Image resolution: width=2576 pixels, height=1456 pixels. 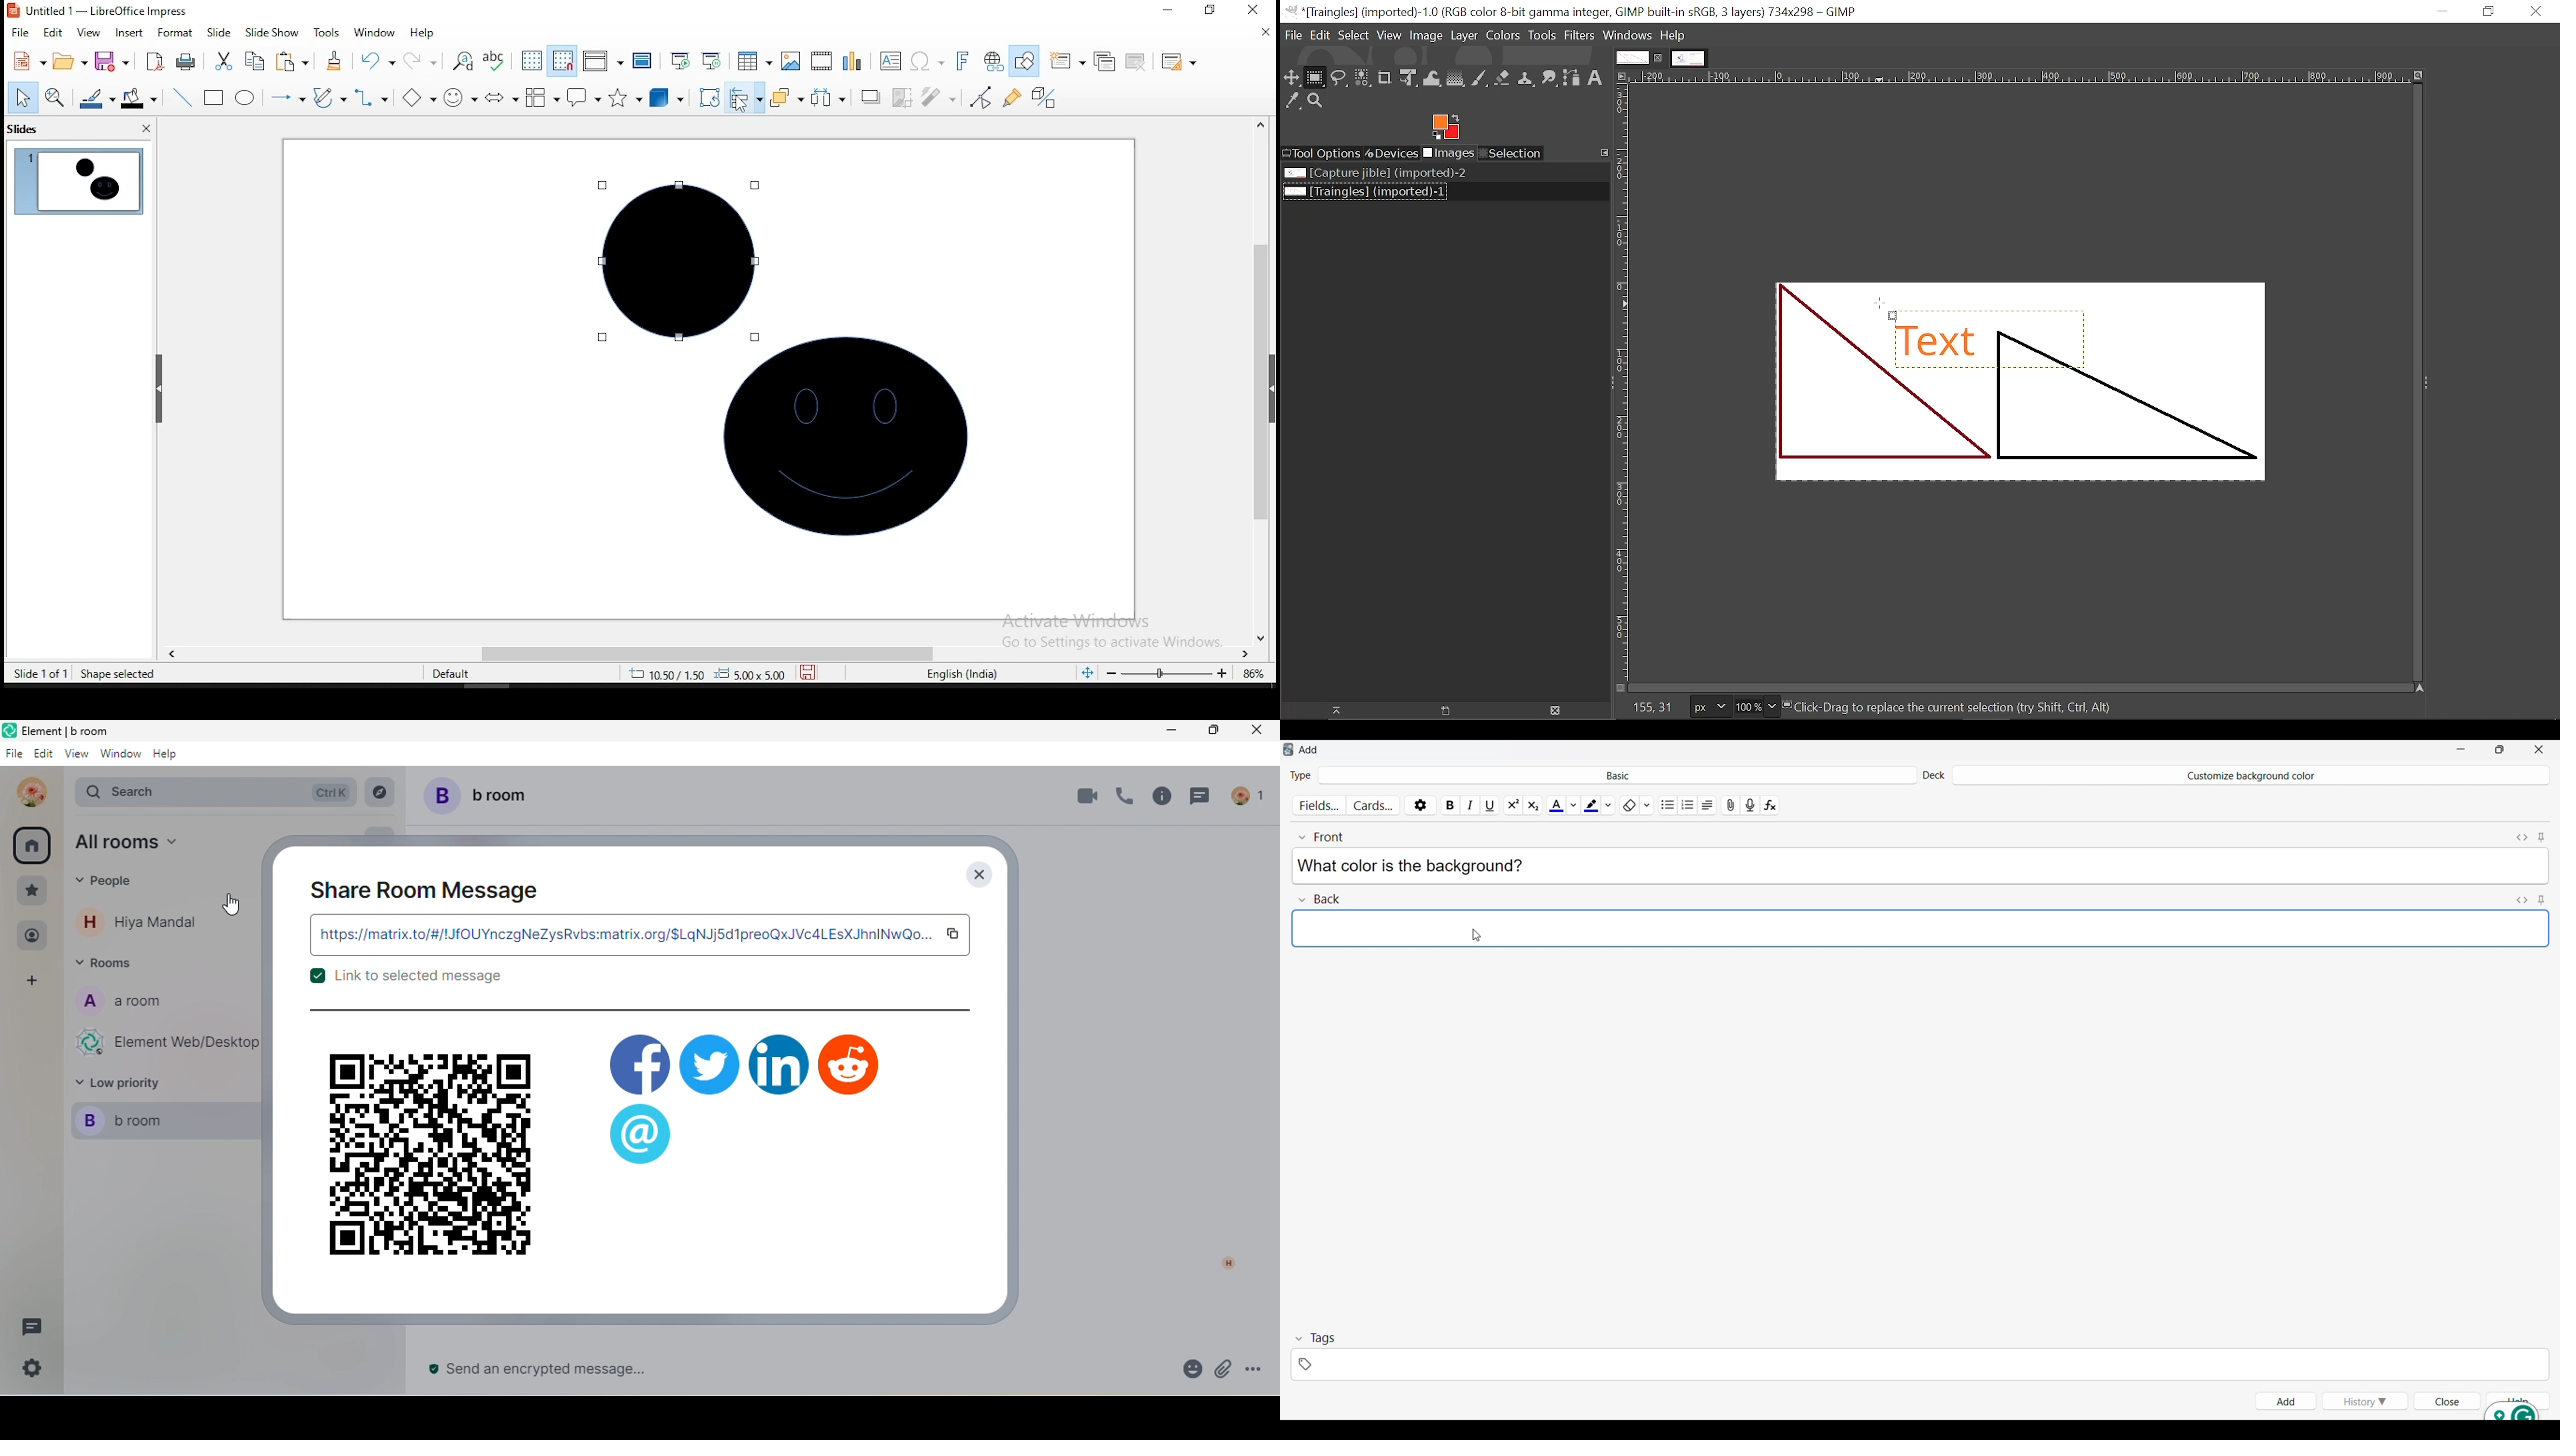 I want to click on all room, so click(x=33, y=845).